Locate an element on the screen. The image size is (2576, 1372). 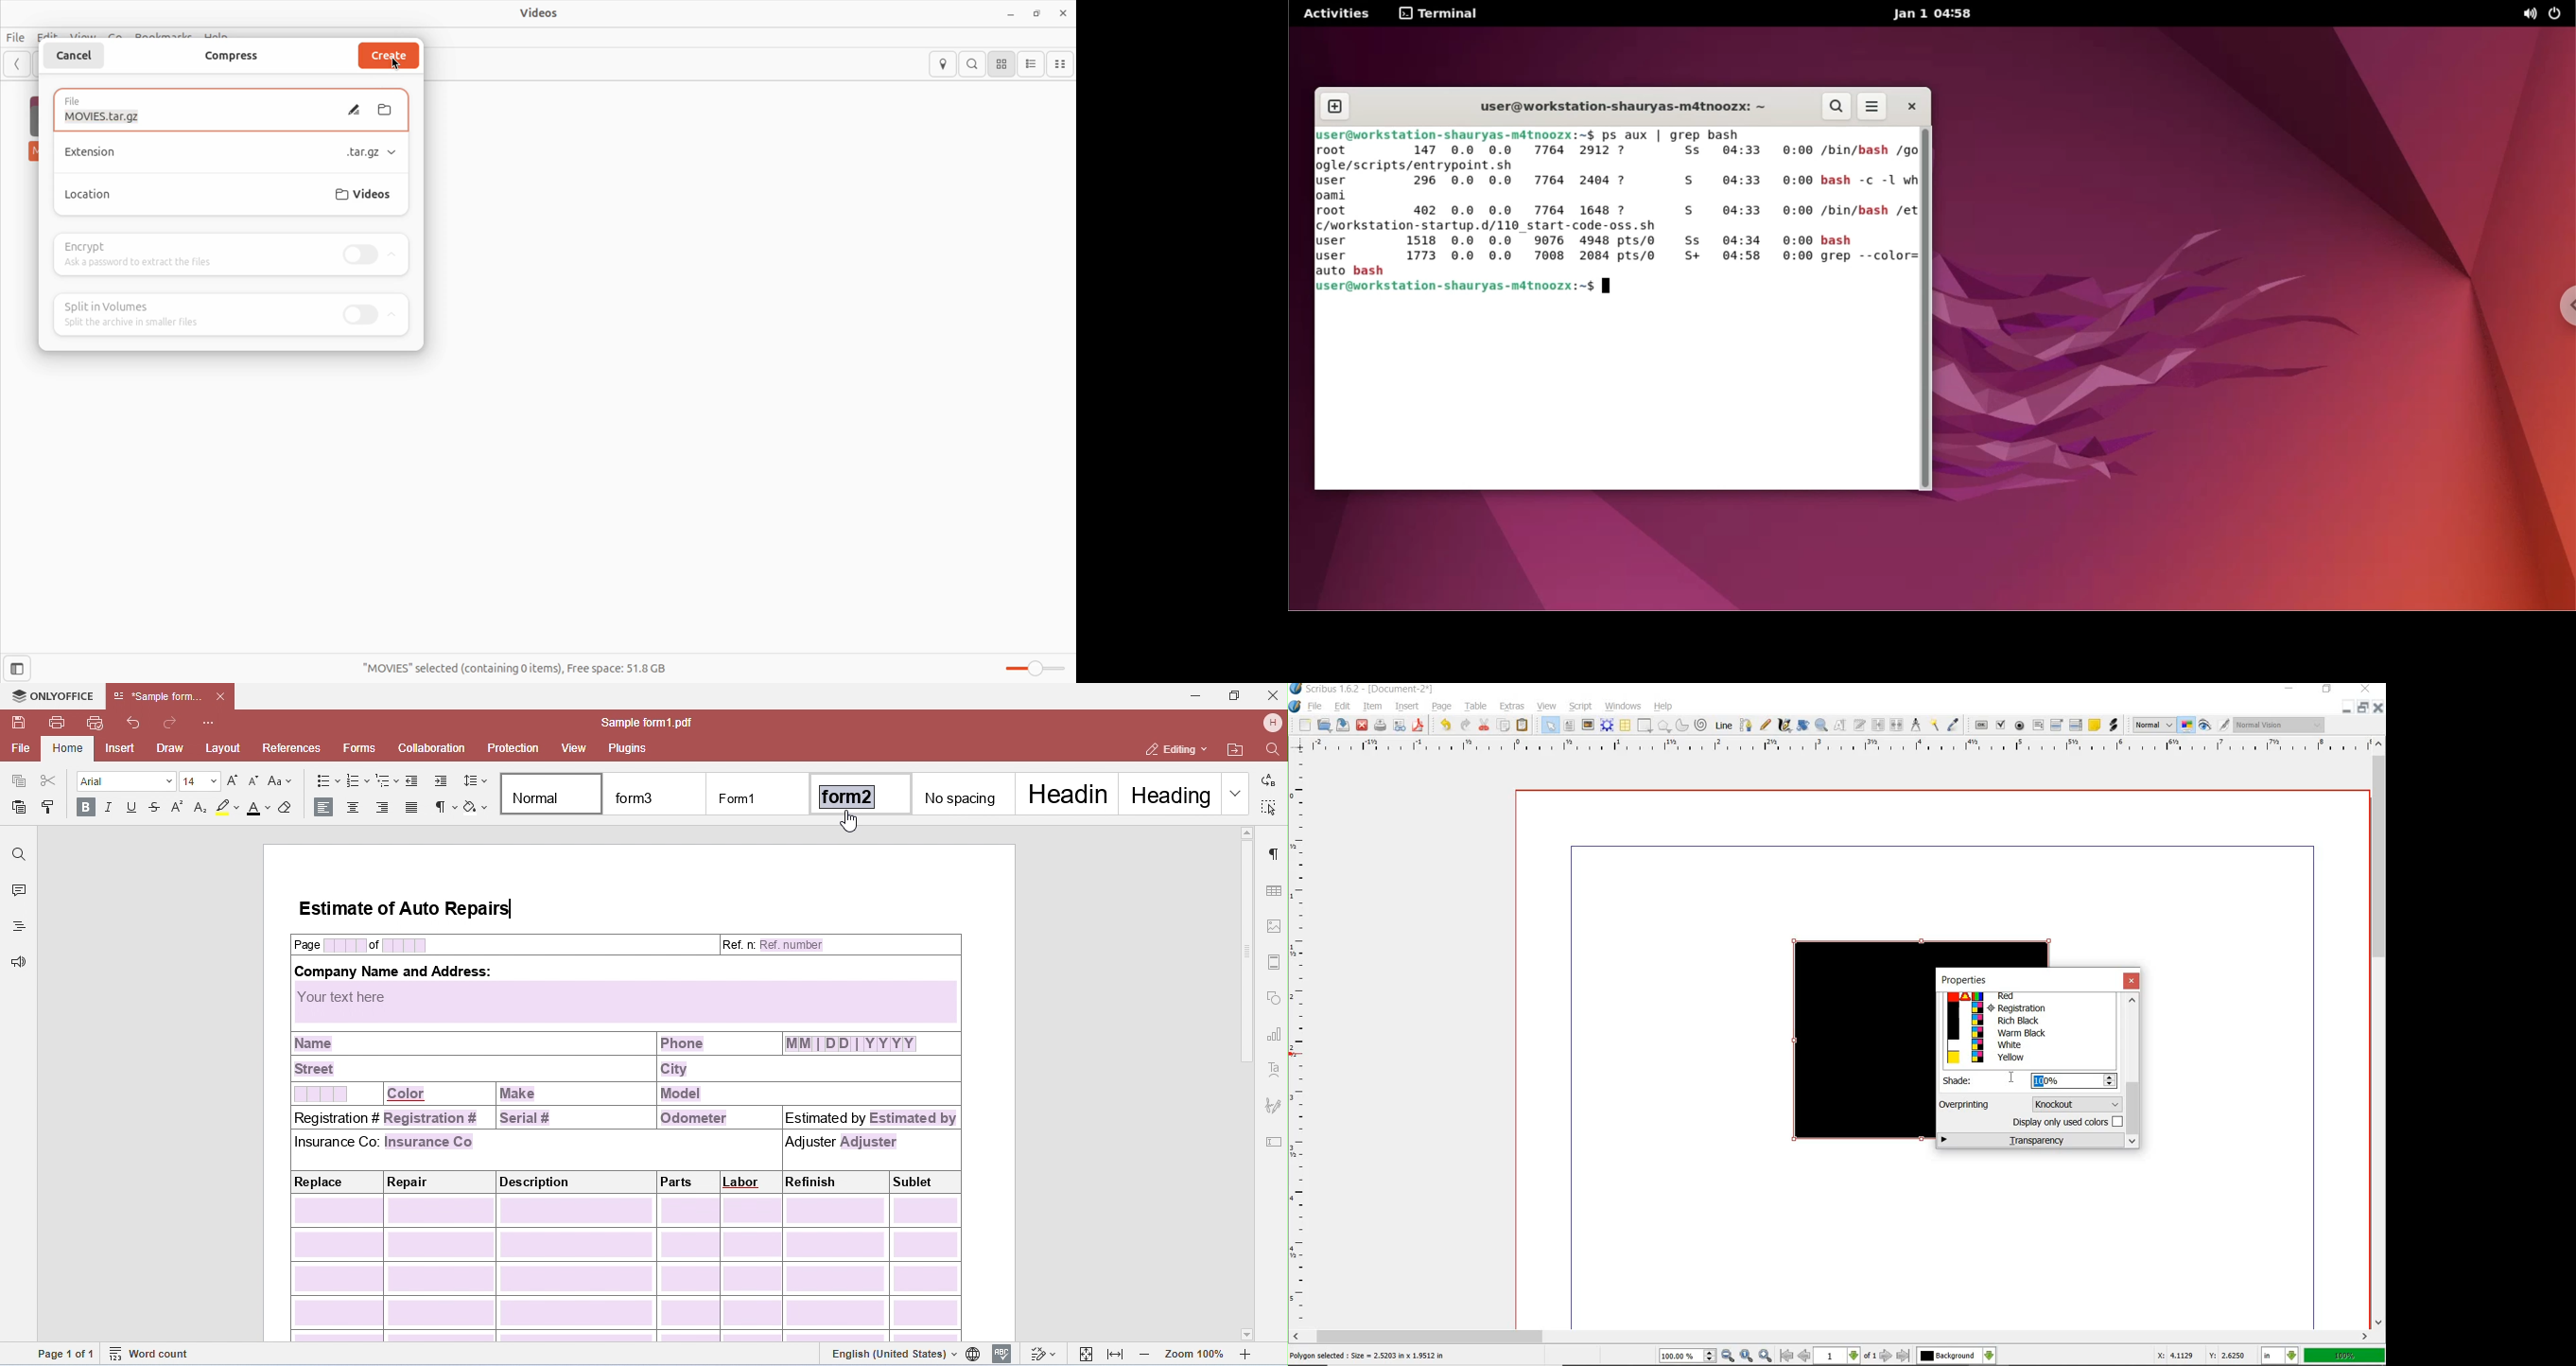
Overprinting is located at coordinates (1966, 1104).